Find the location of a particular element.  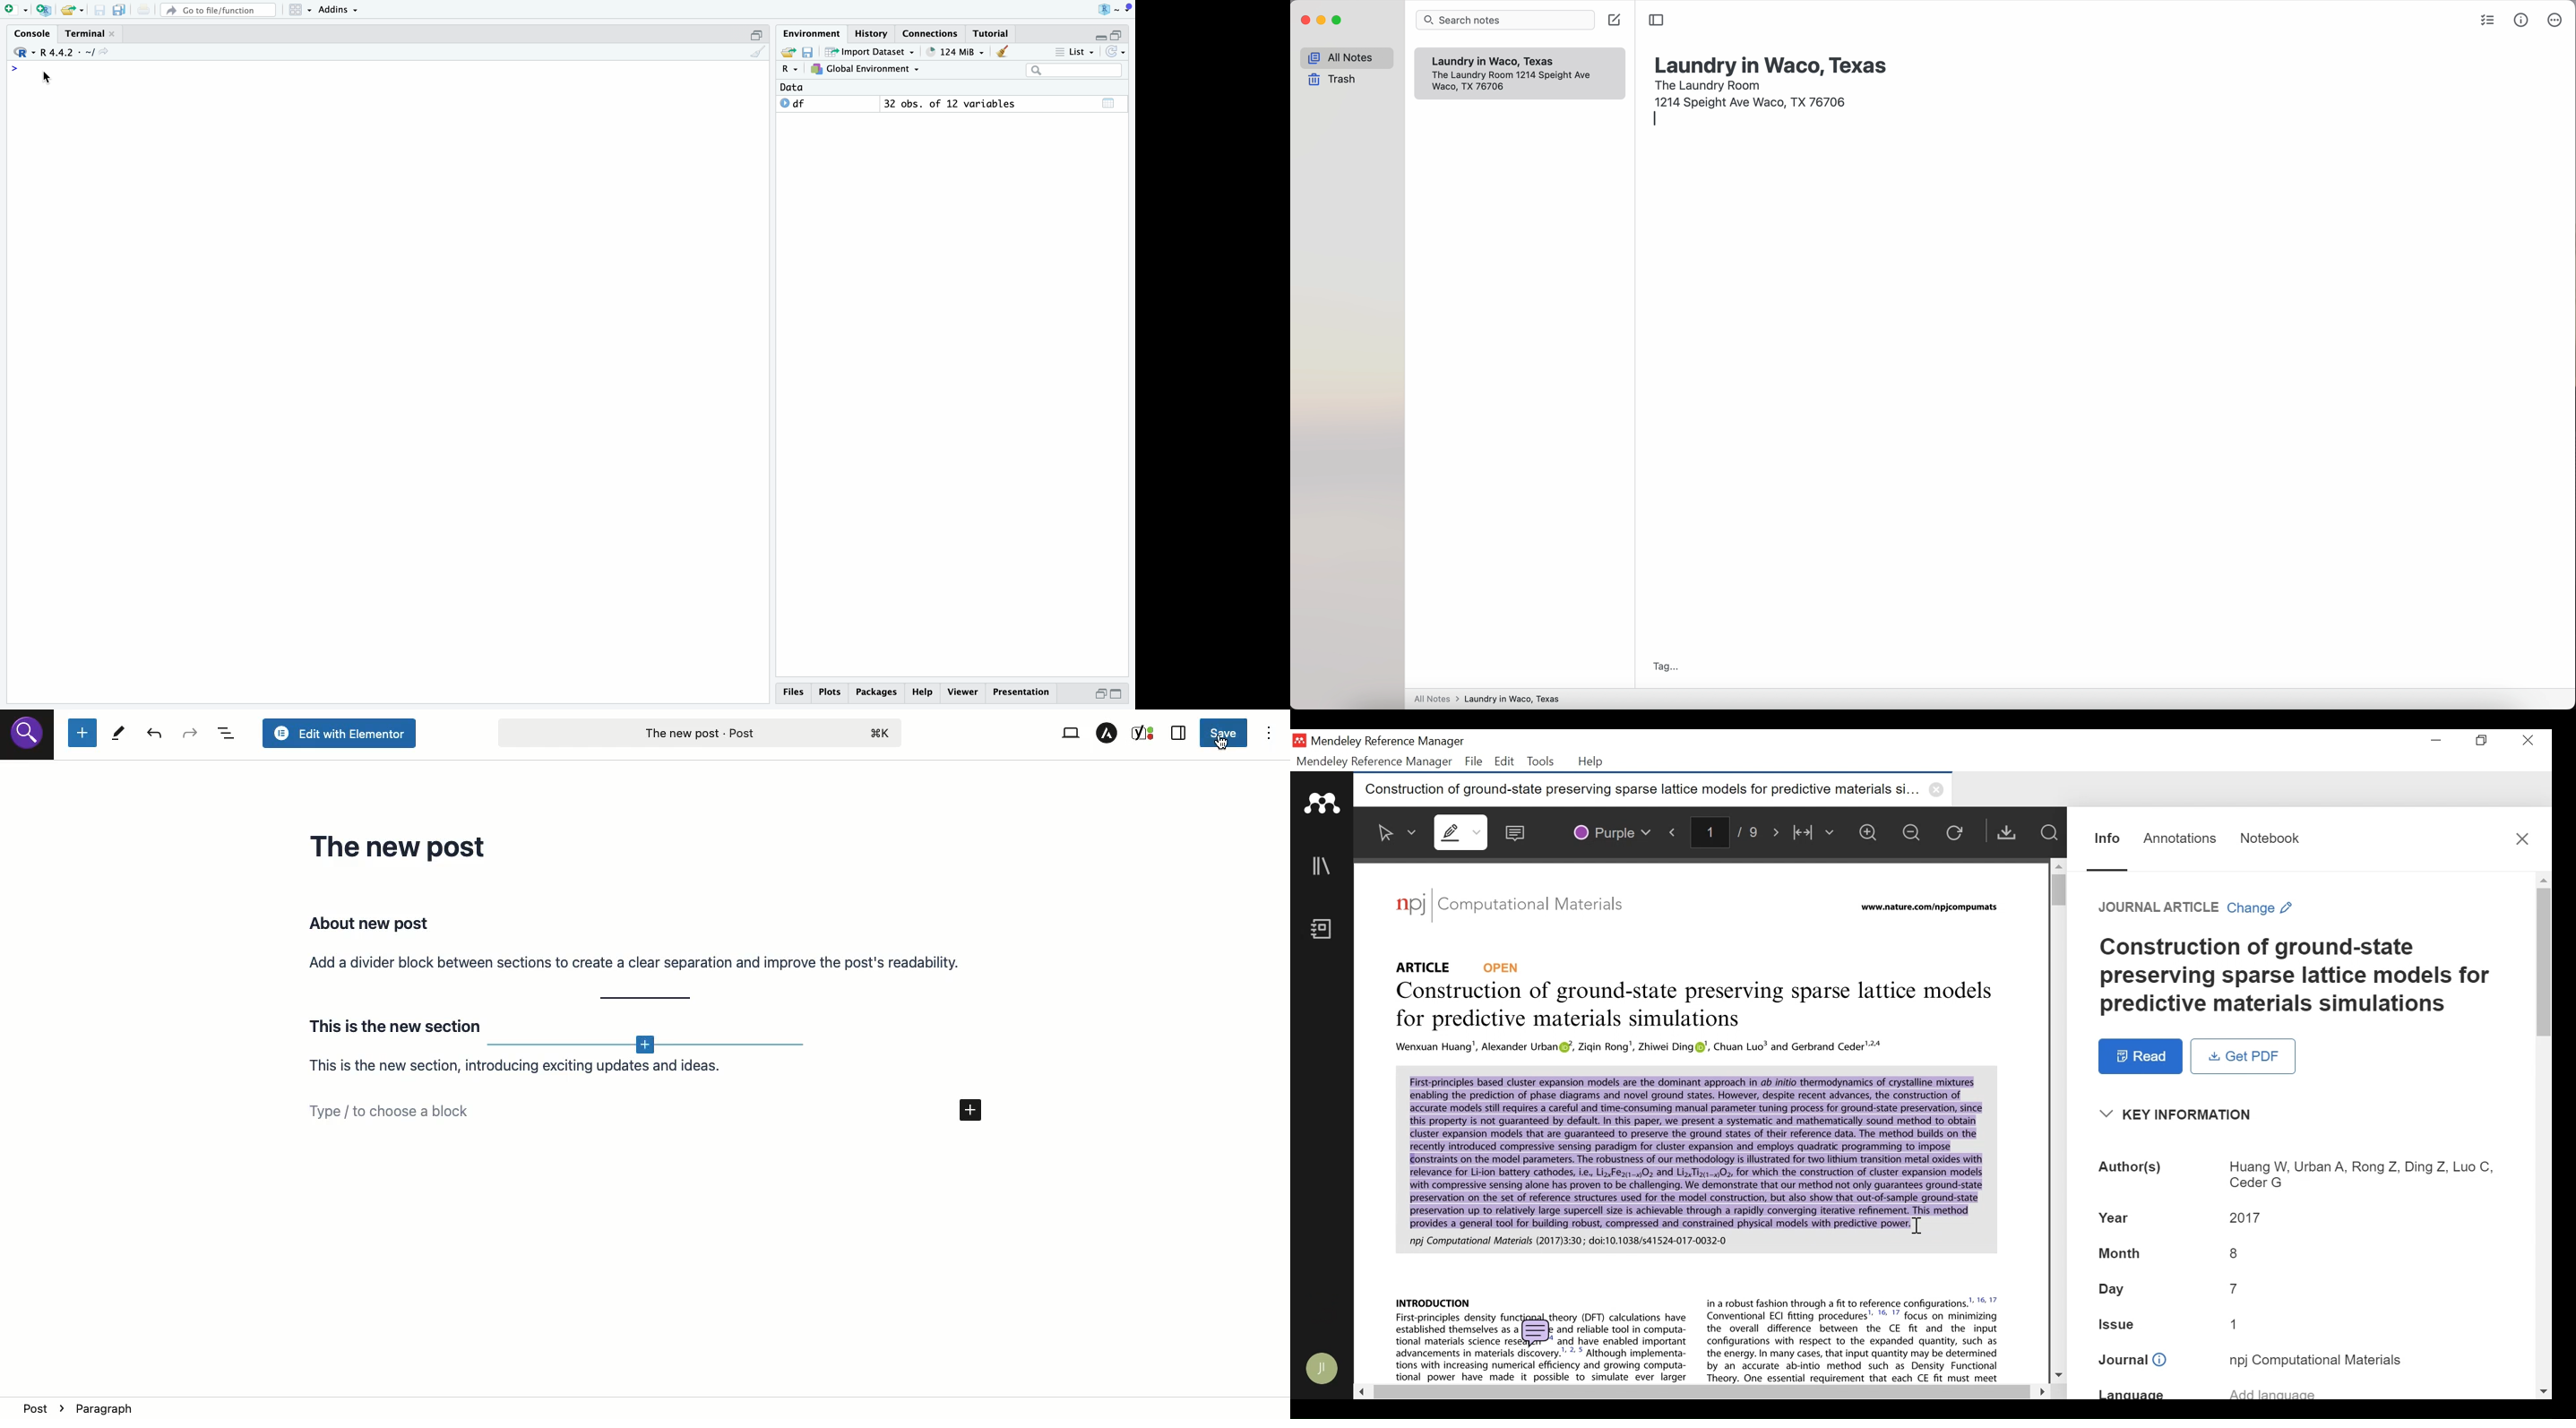

click on create note is located at coordinates (1616, 20).